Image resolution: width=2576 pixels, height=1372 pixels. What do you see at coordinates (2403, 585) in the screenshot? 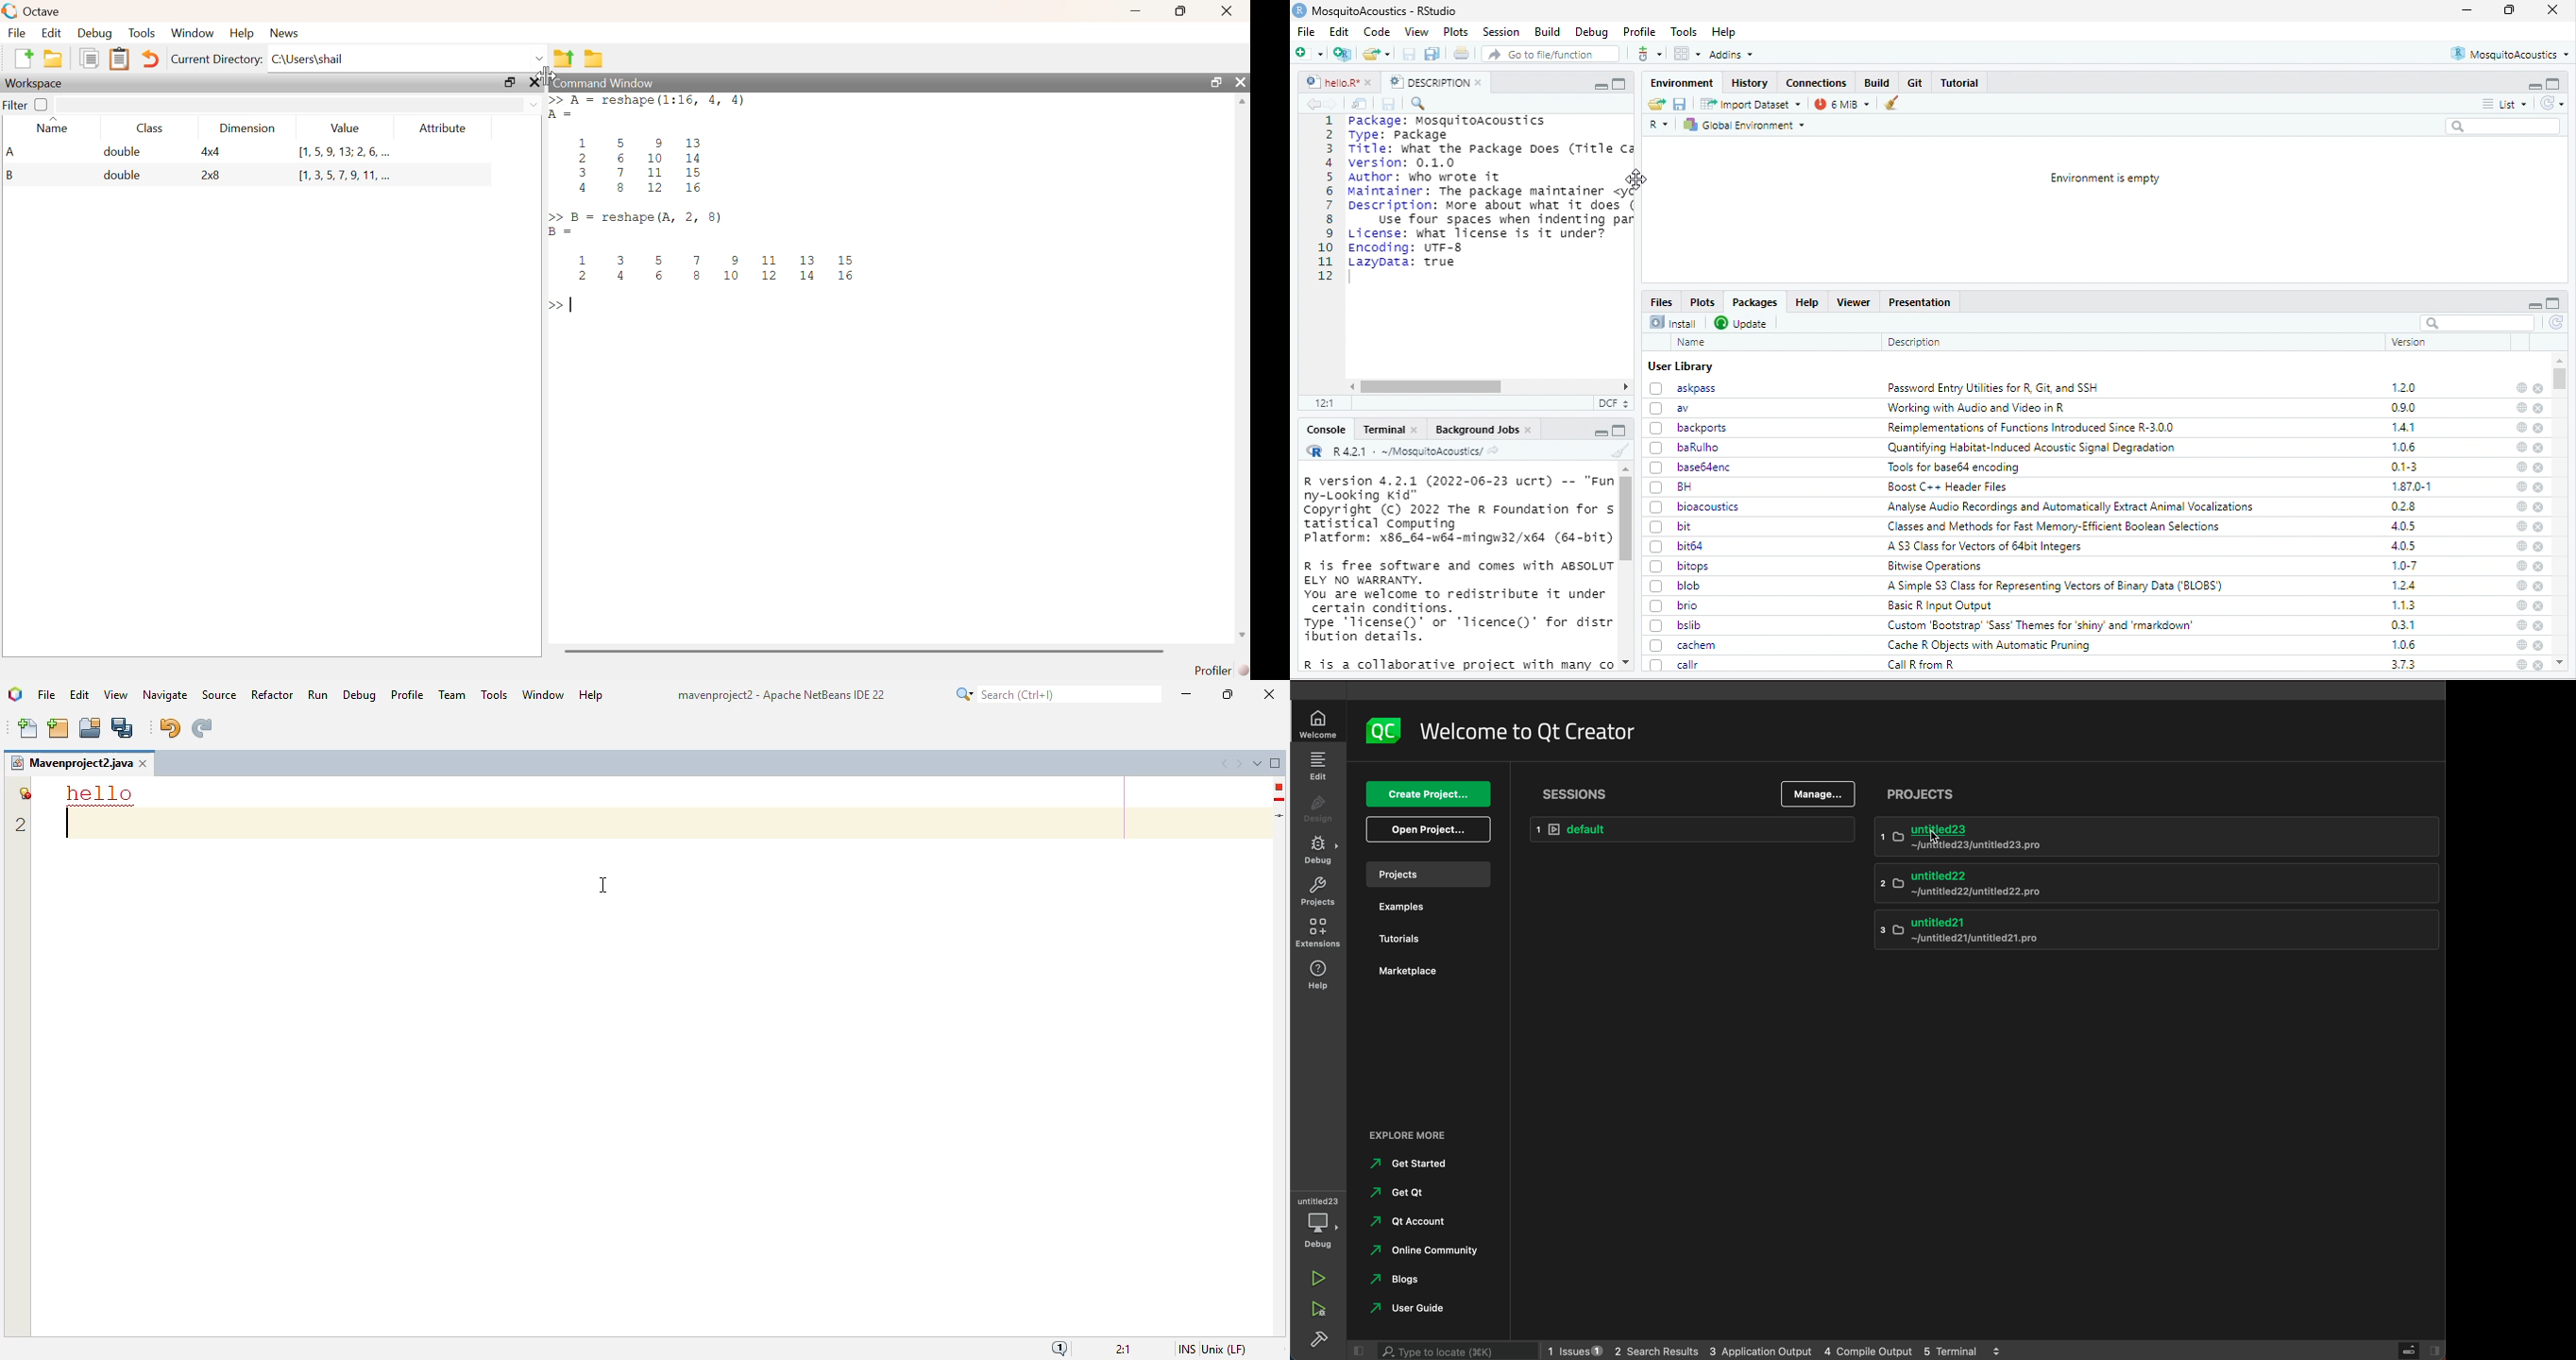
I see `1.2.4` at bounding box center [2403, 585].